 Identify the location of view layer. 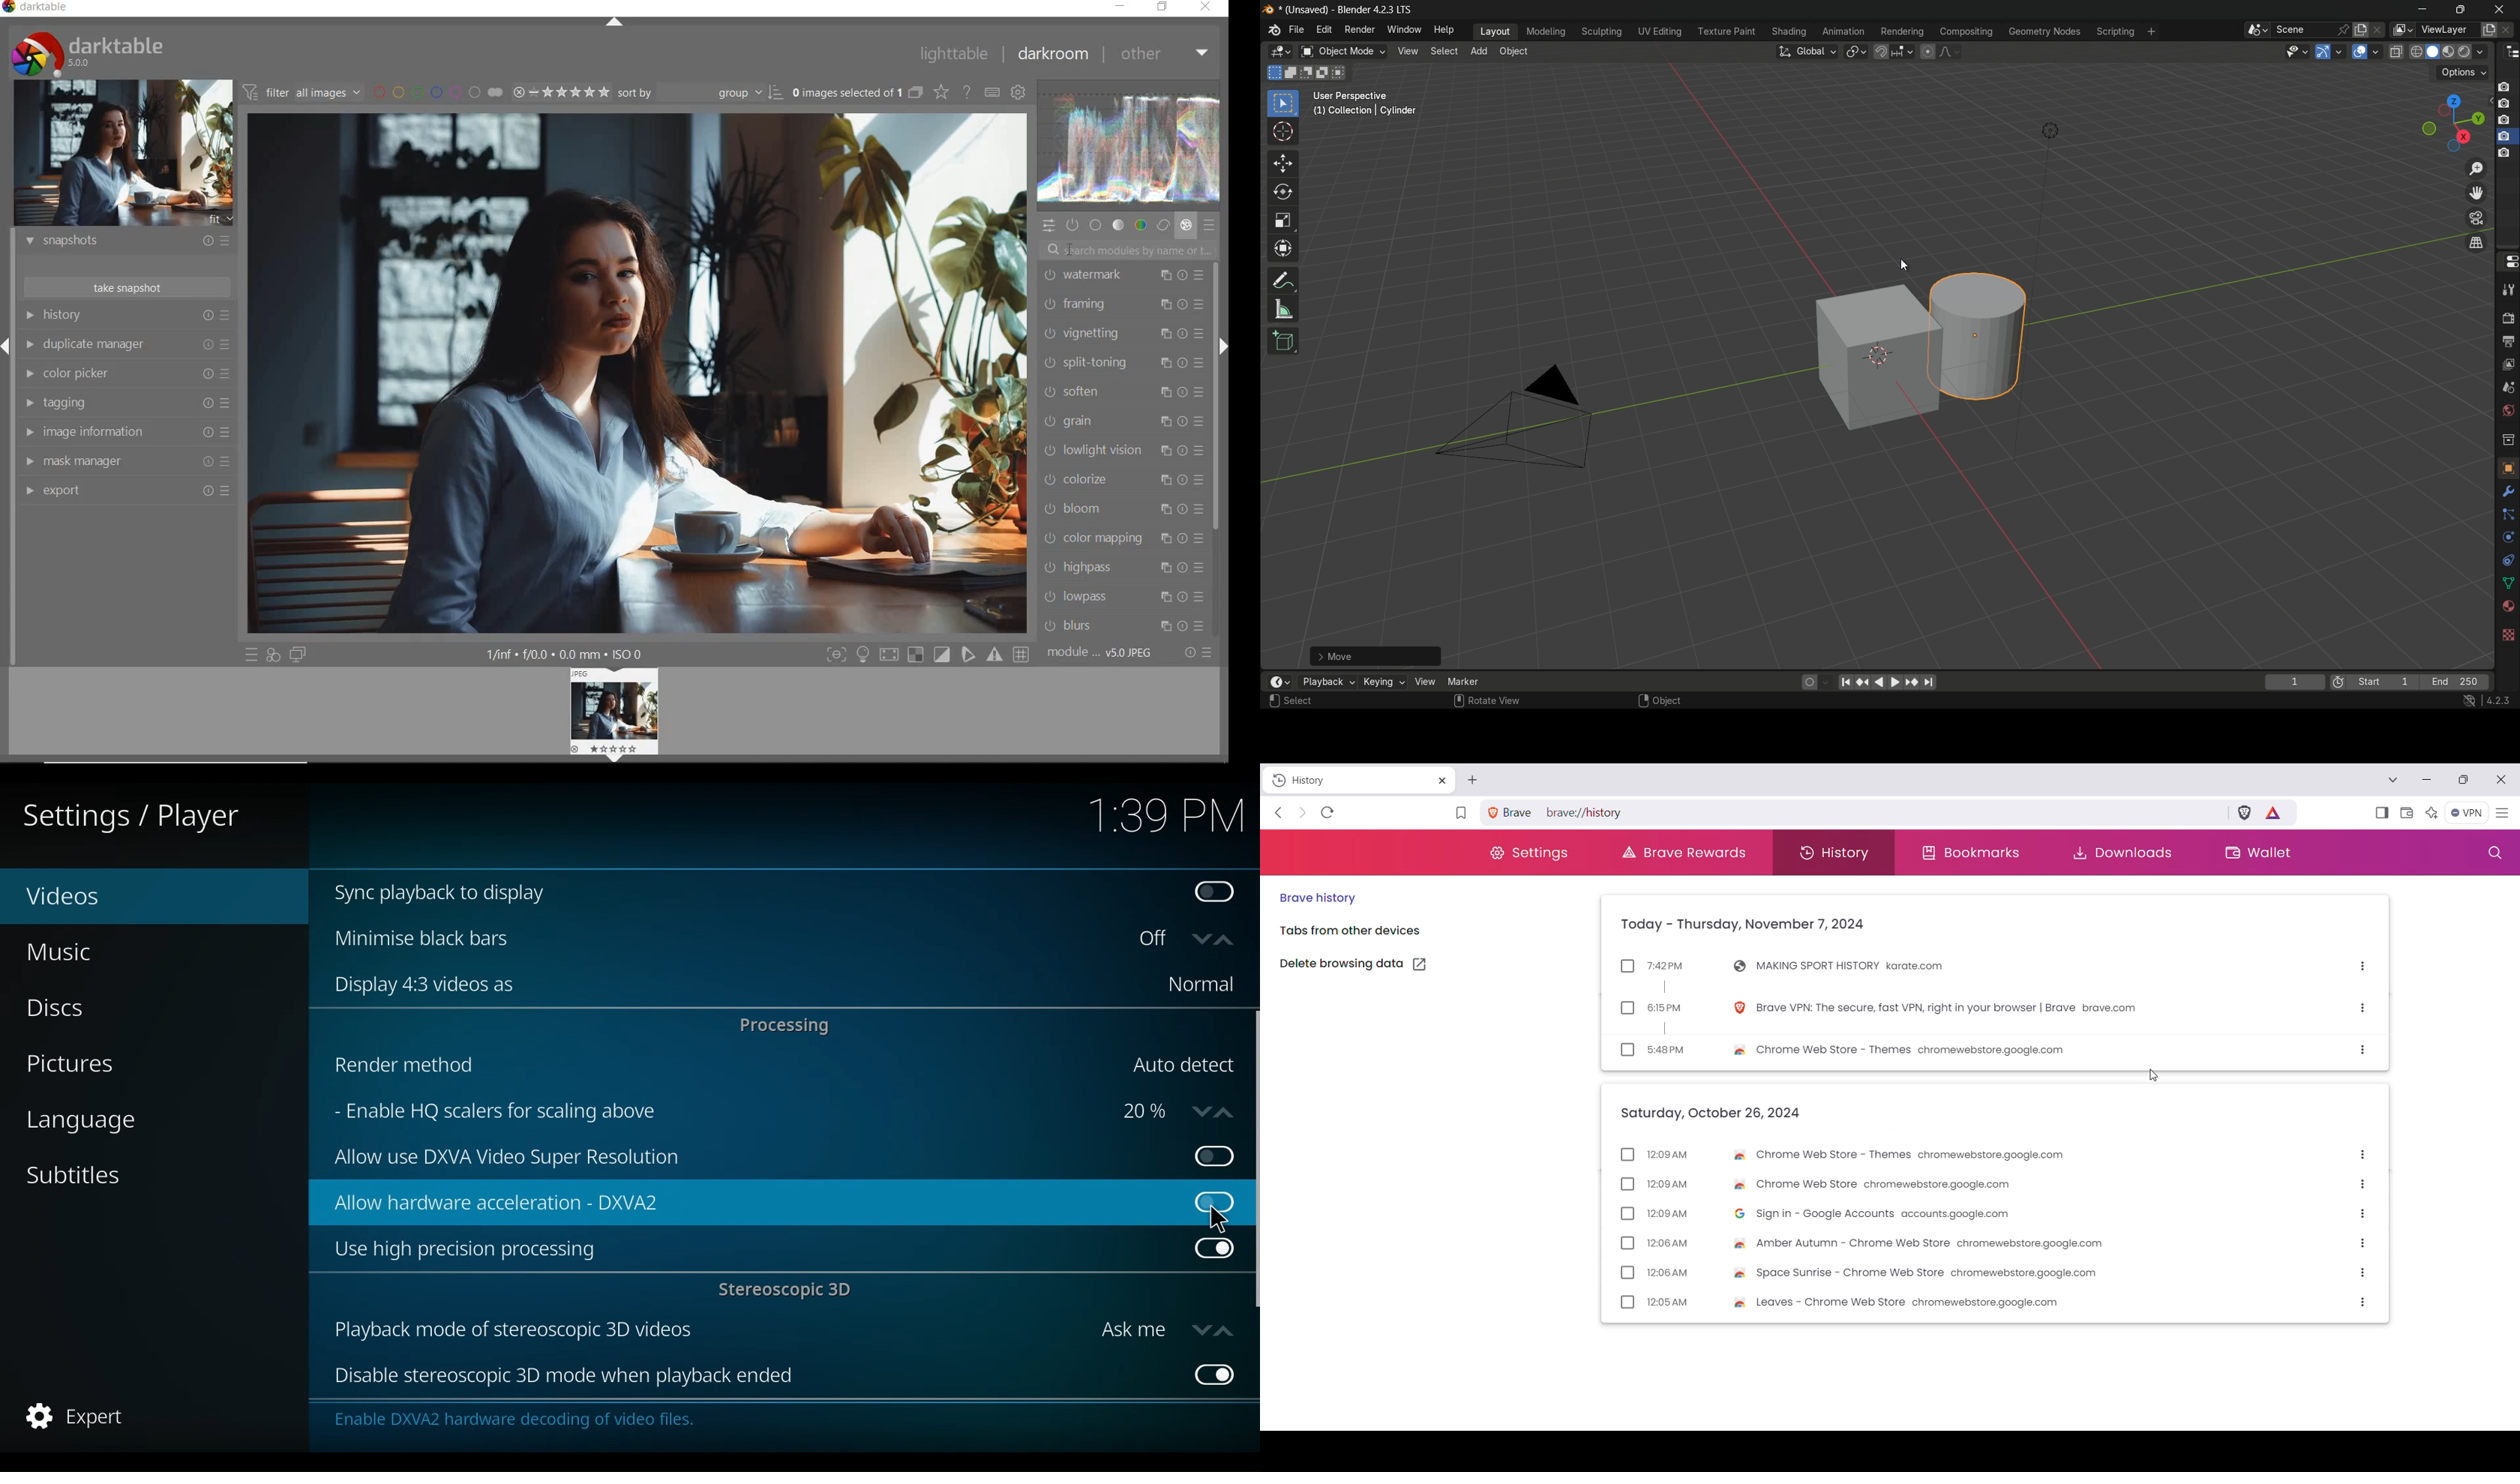
(2401, 30).